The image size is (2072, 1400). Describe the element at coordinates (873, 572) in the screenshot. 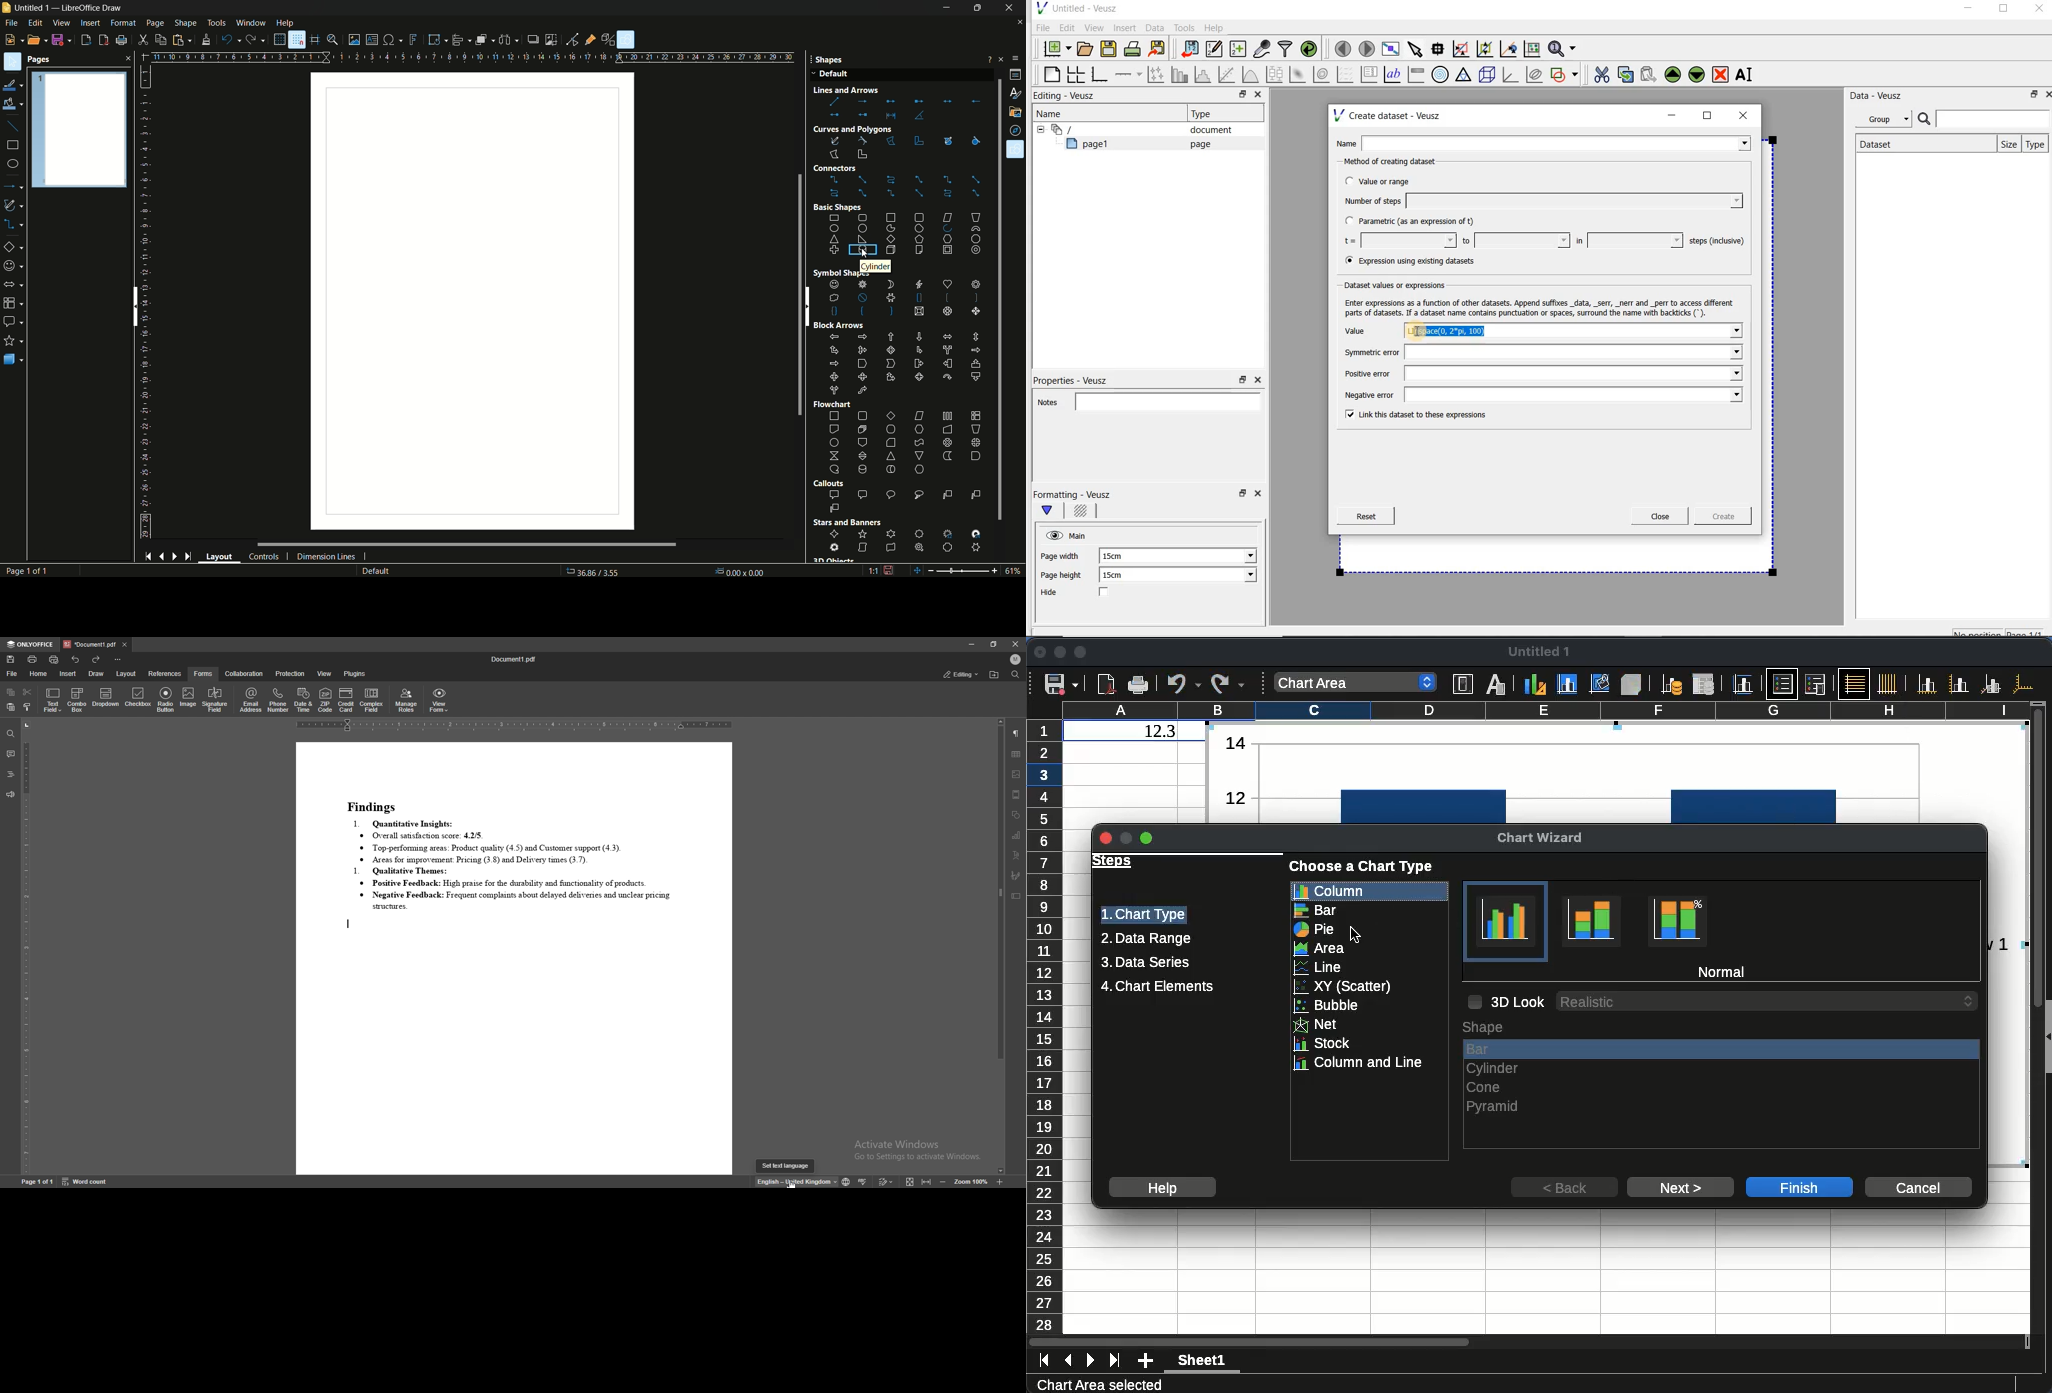

I see `scaling factor` at that location.